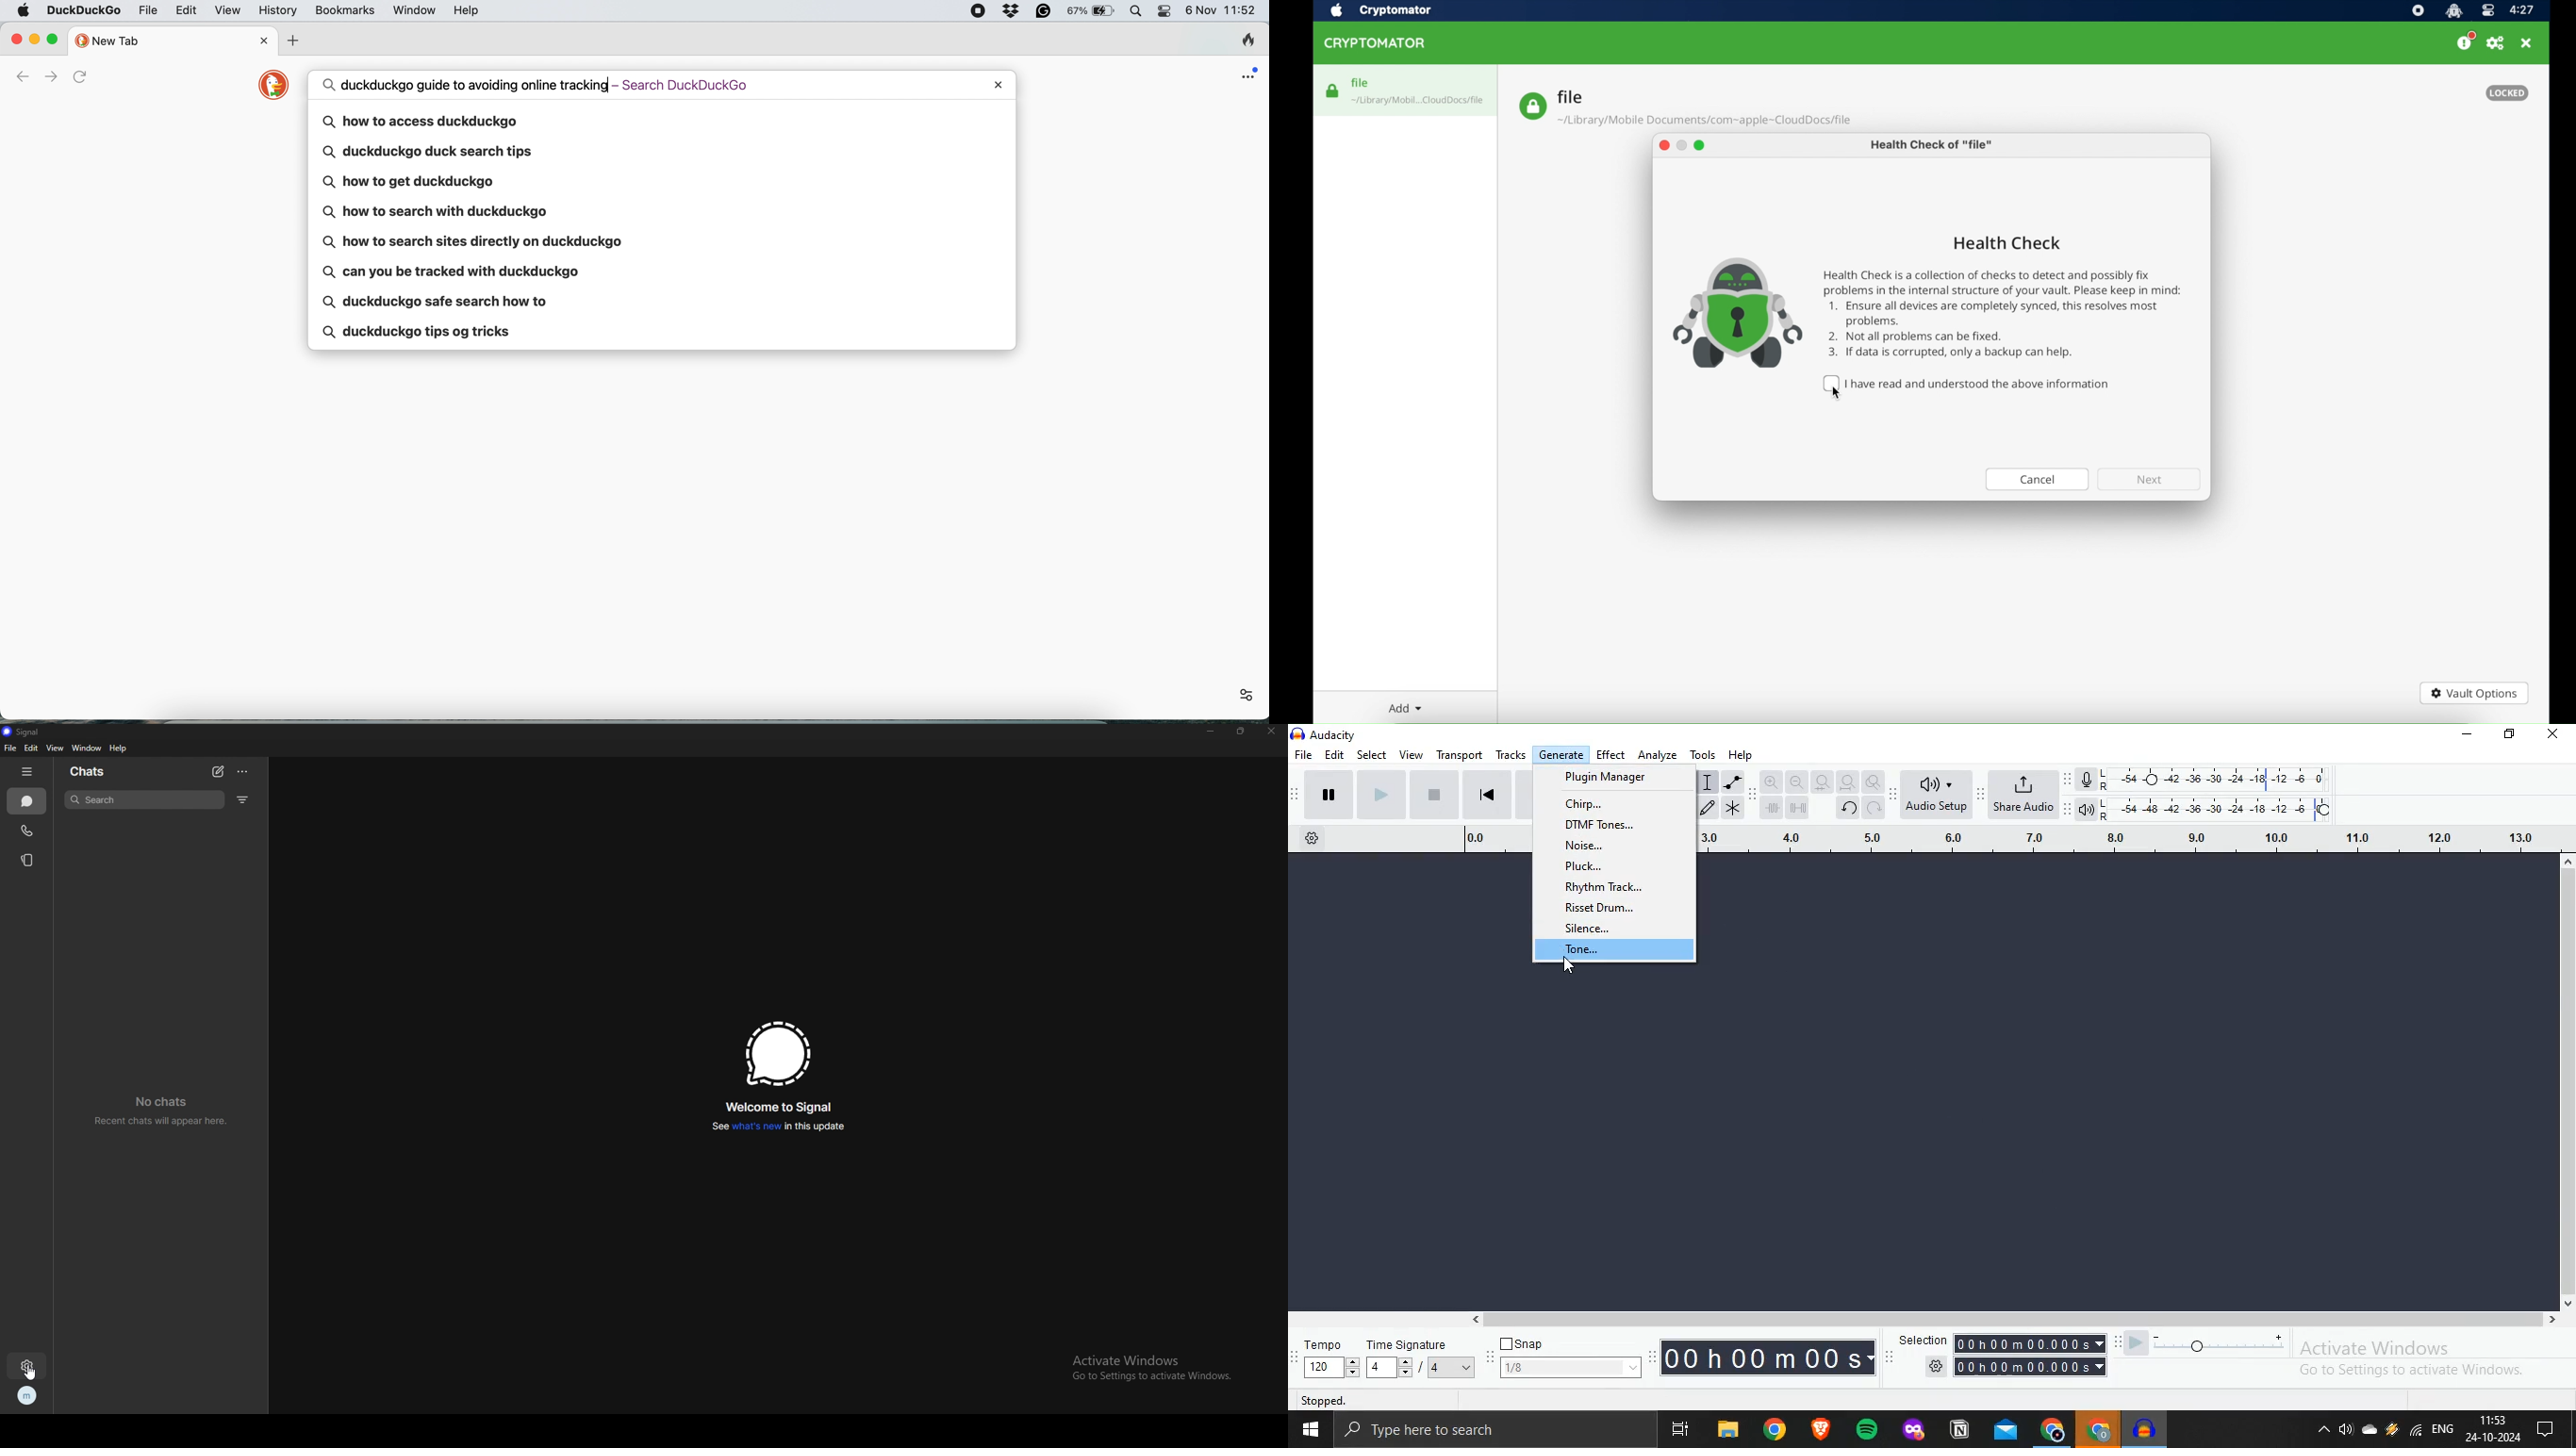 Image resolution: width=2576 pixels, height=1456 pixels. I want to click on search, so click(146, 800).